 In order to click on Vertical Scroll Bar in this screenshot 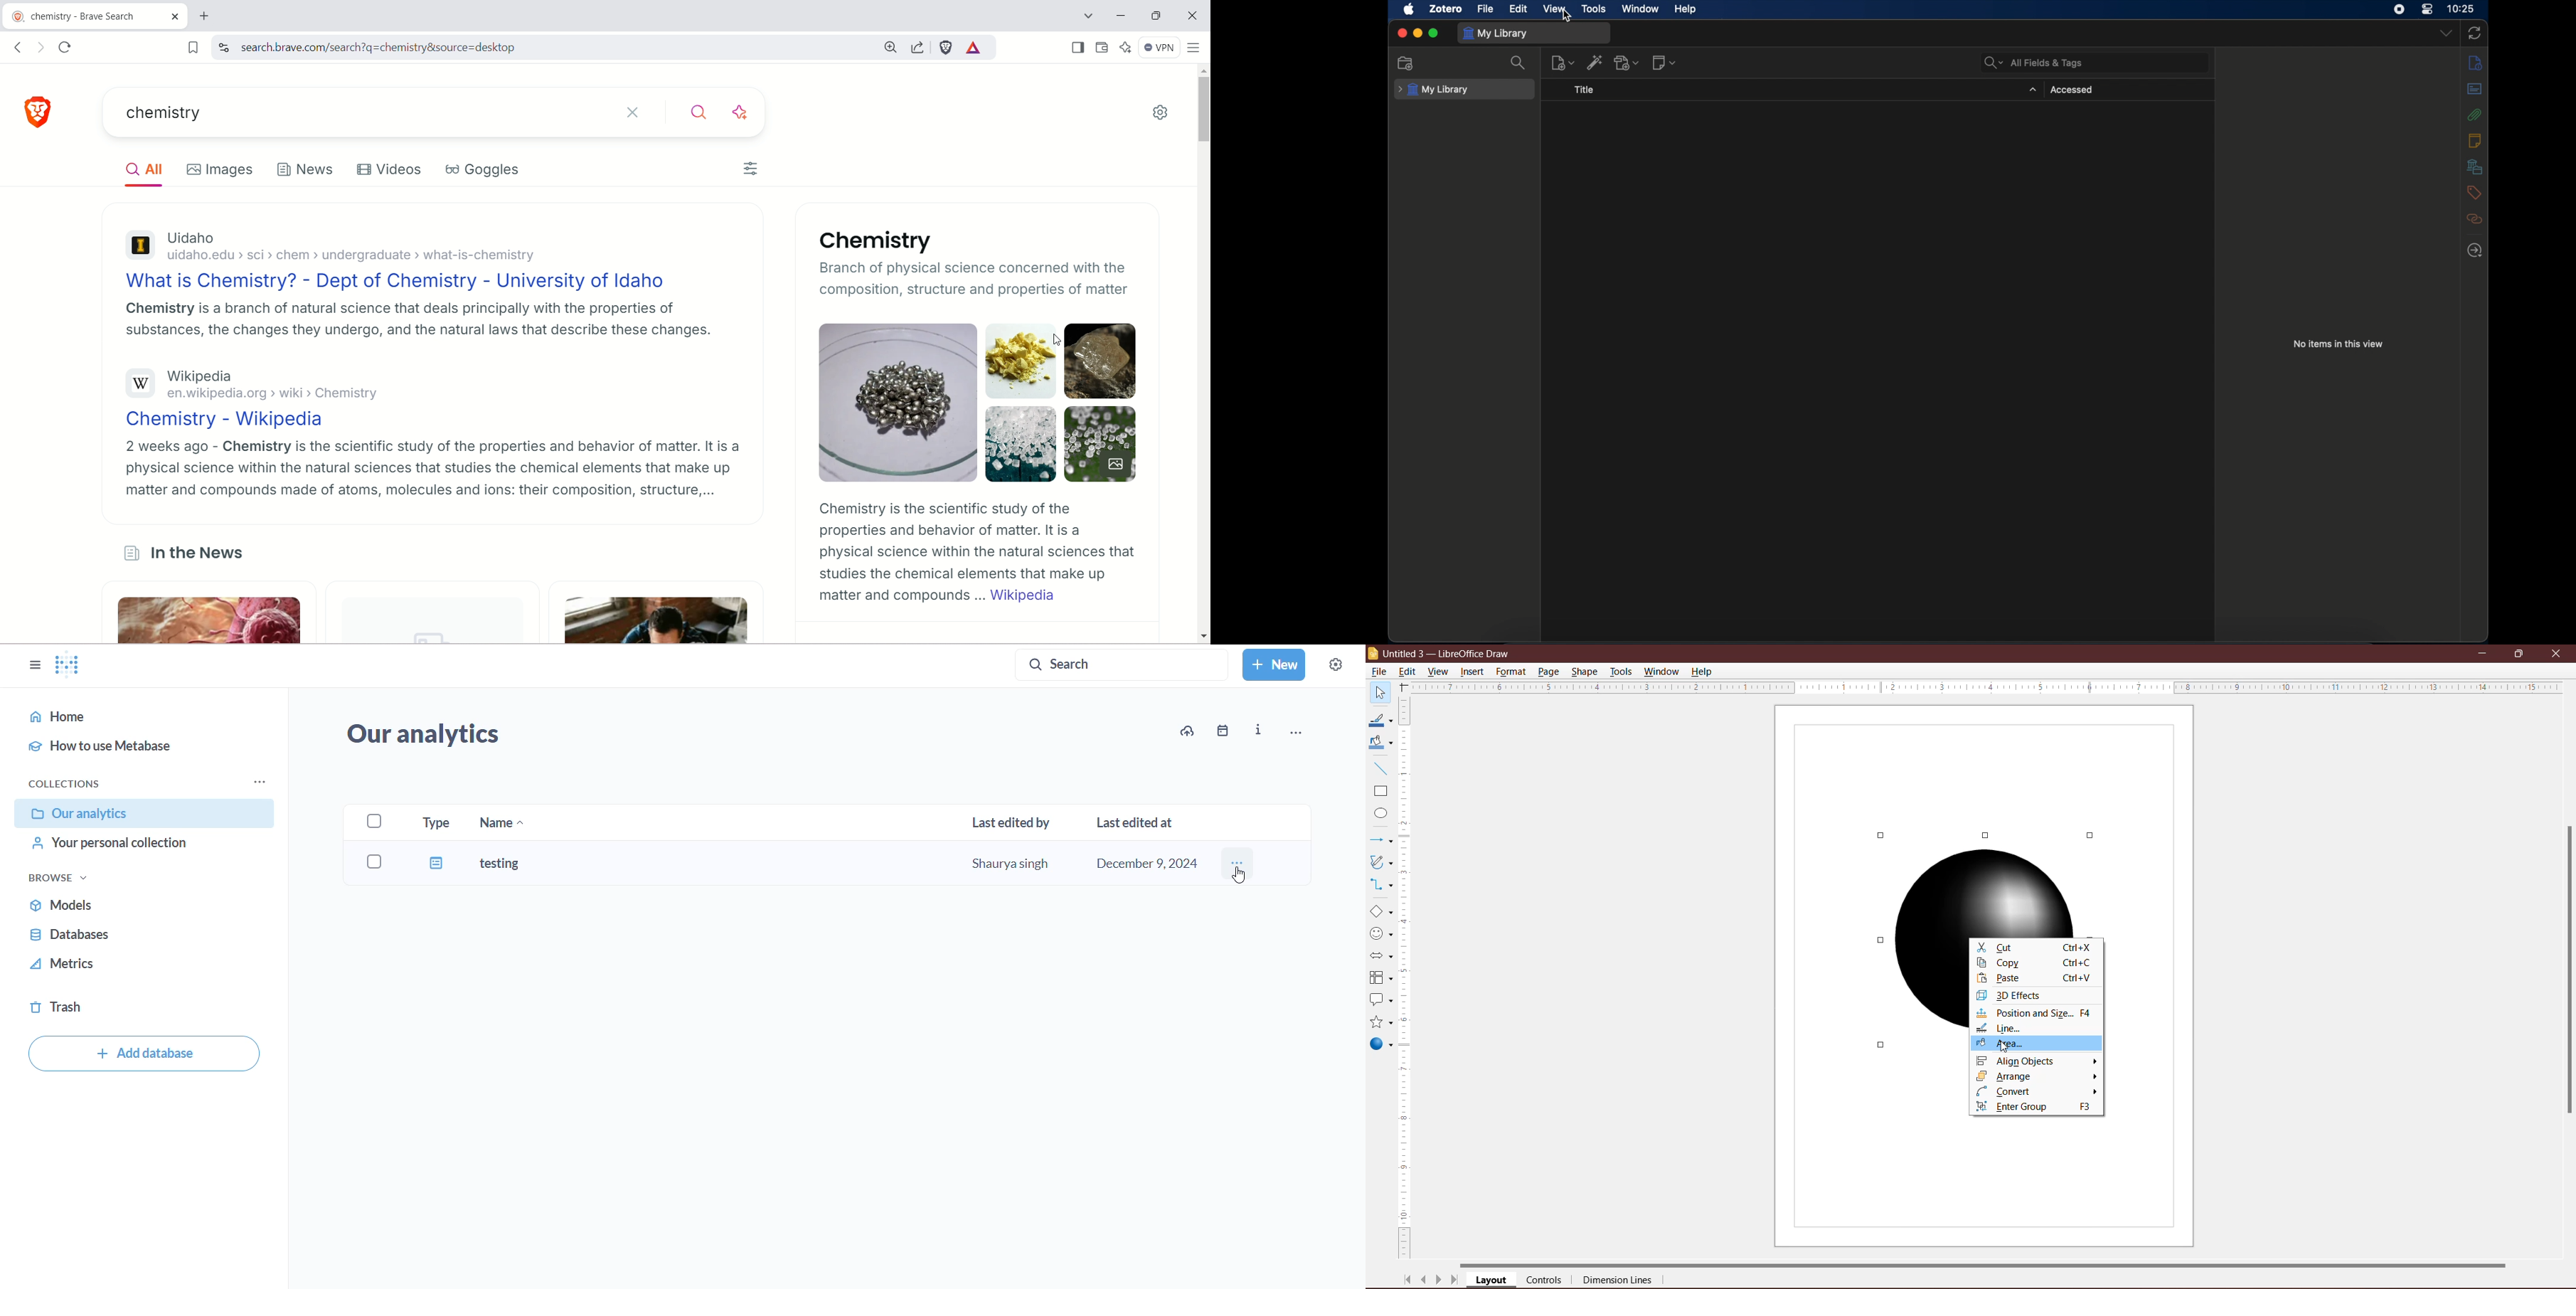, I will do `click(2566, 971)`.